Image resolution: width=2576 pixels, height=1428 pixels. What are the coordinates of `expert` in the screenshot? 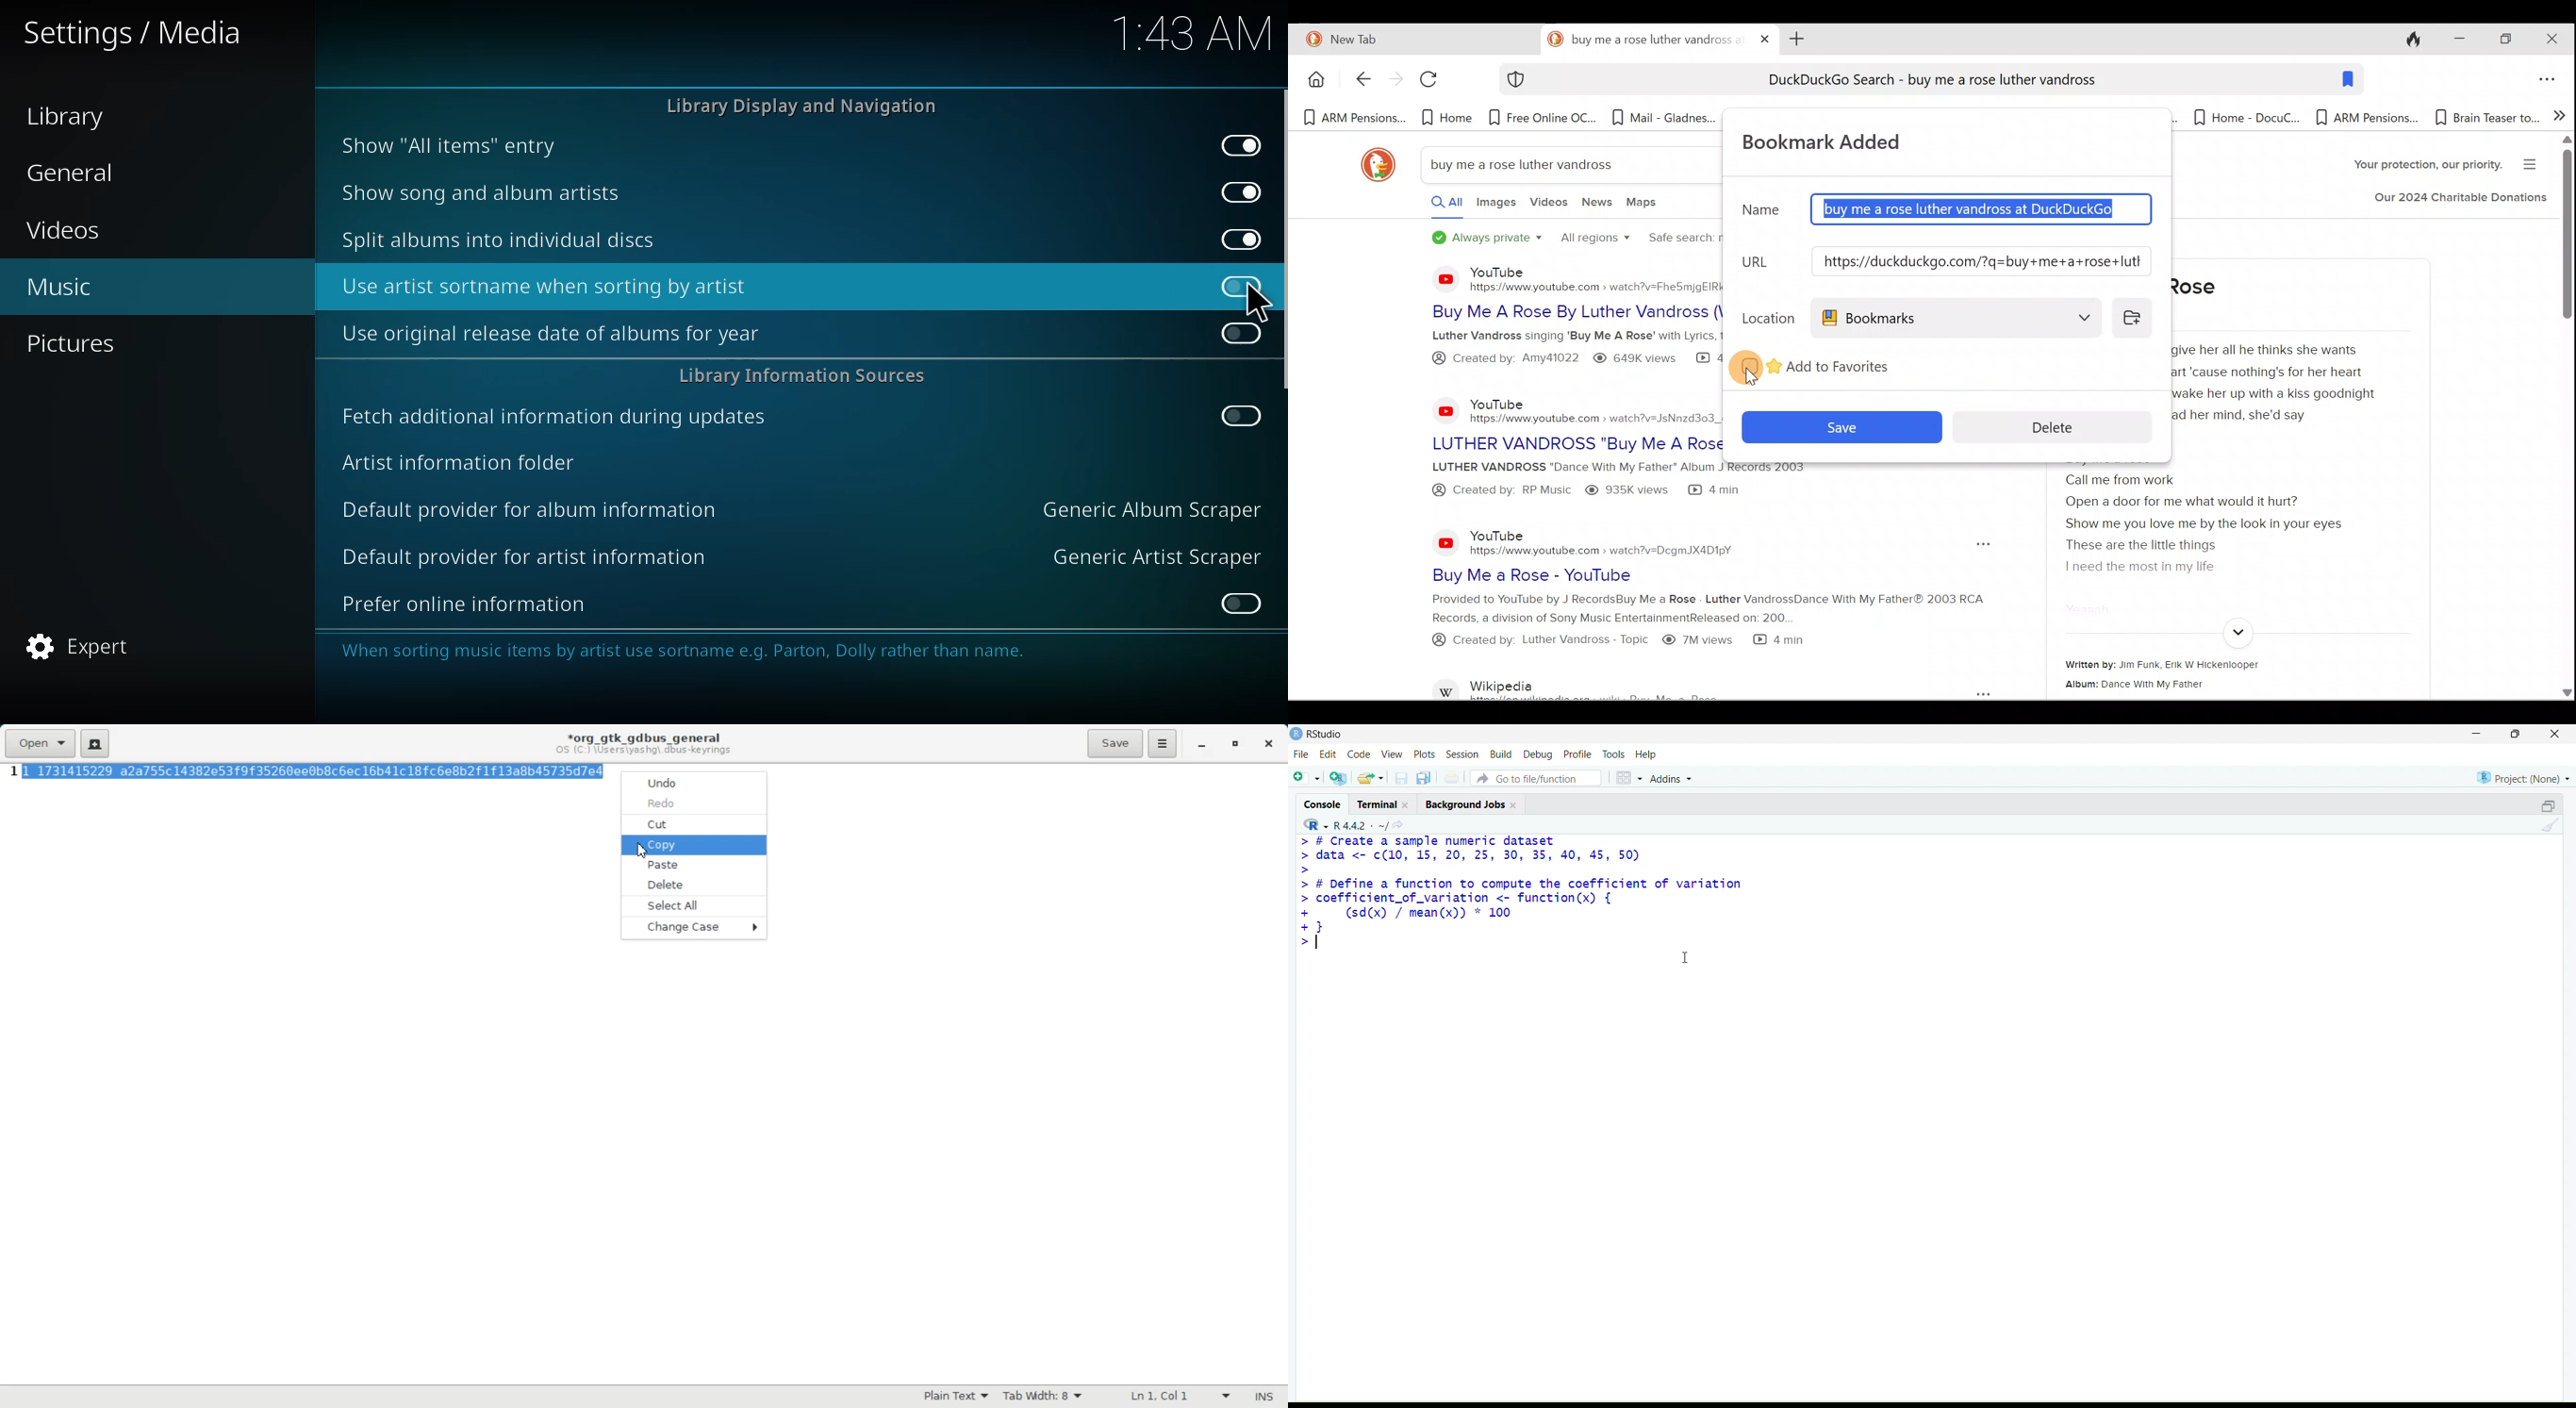 It's located at (77, 646).